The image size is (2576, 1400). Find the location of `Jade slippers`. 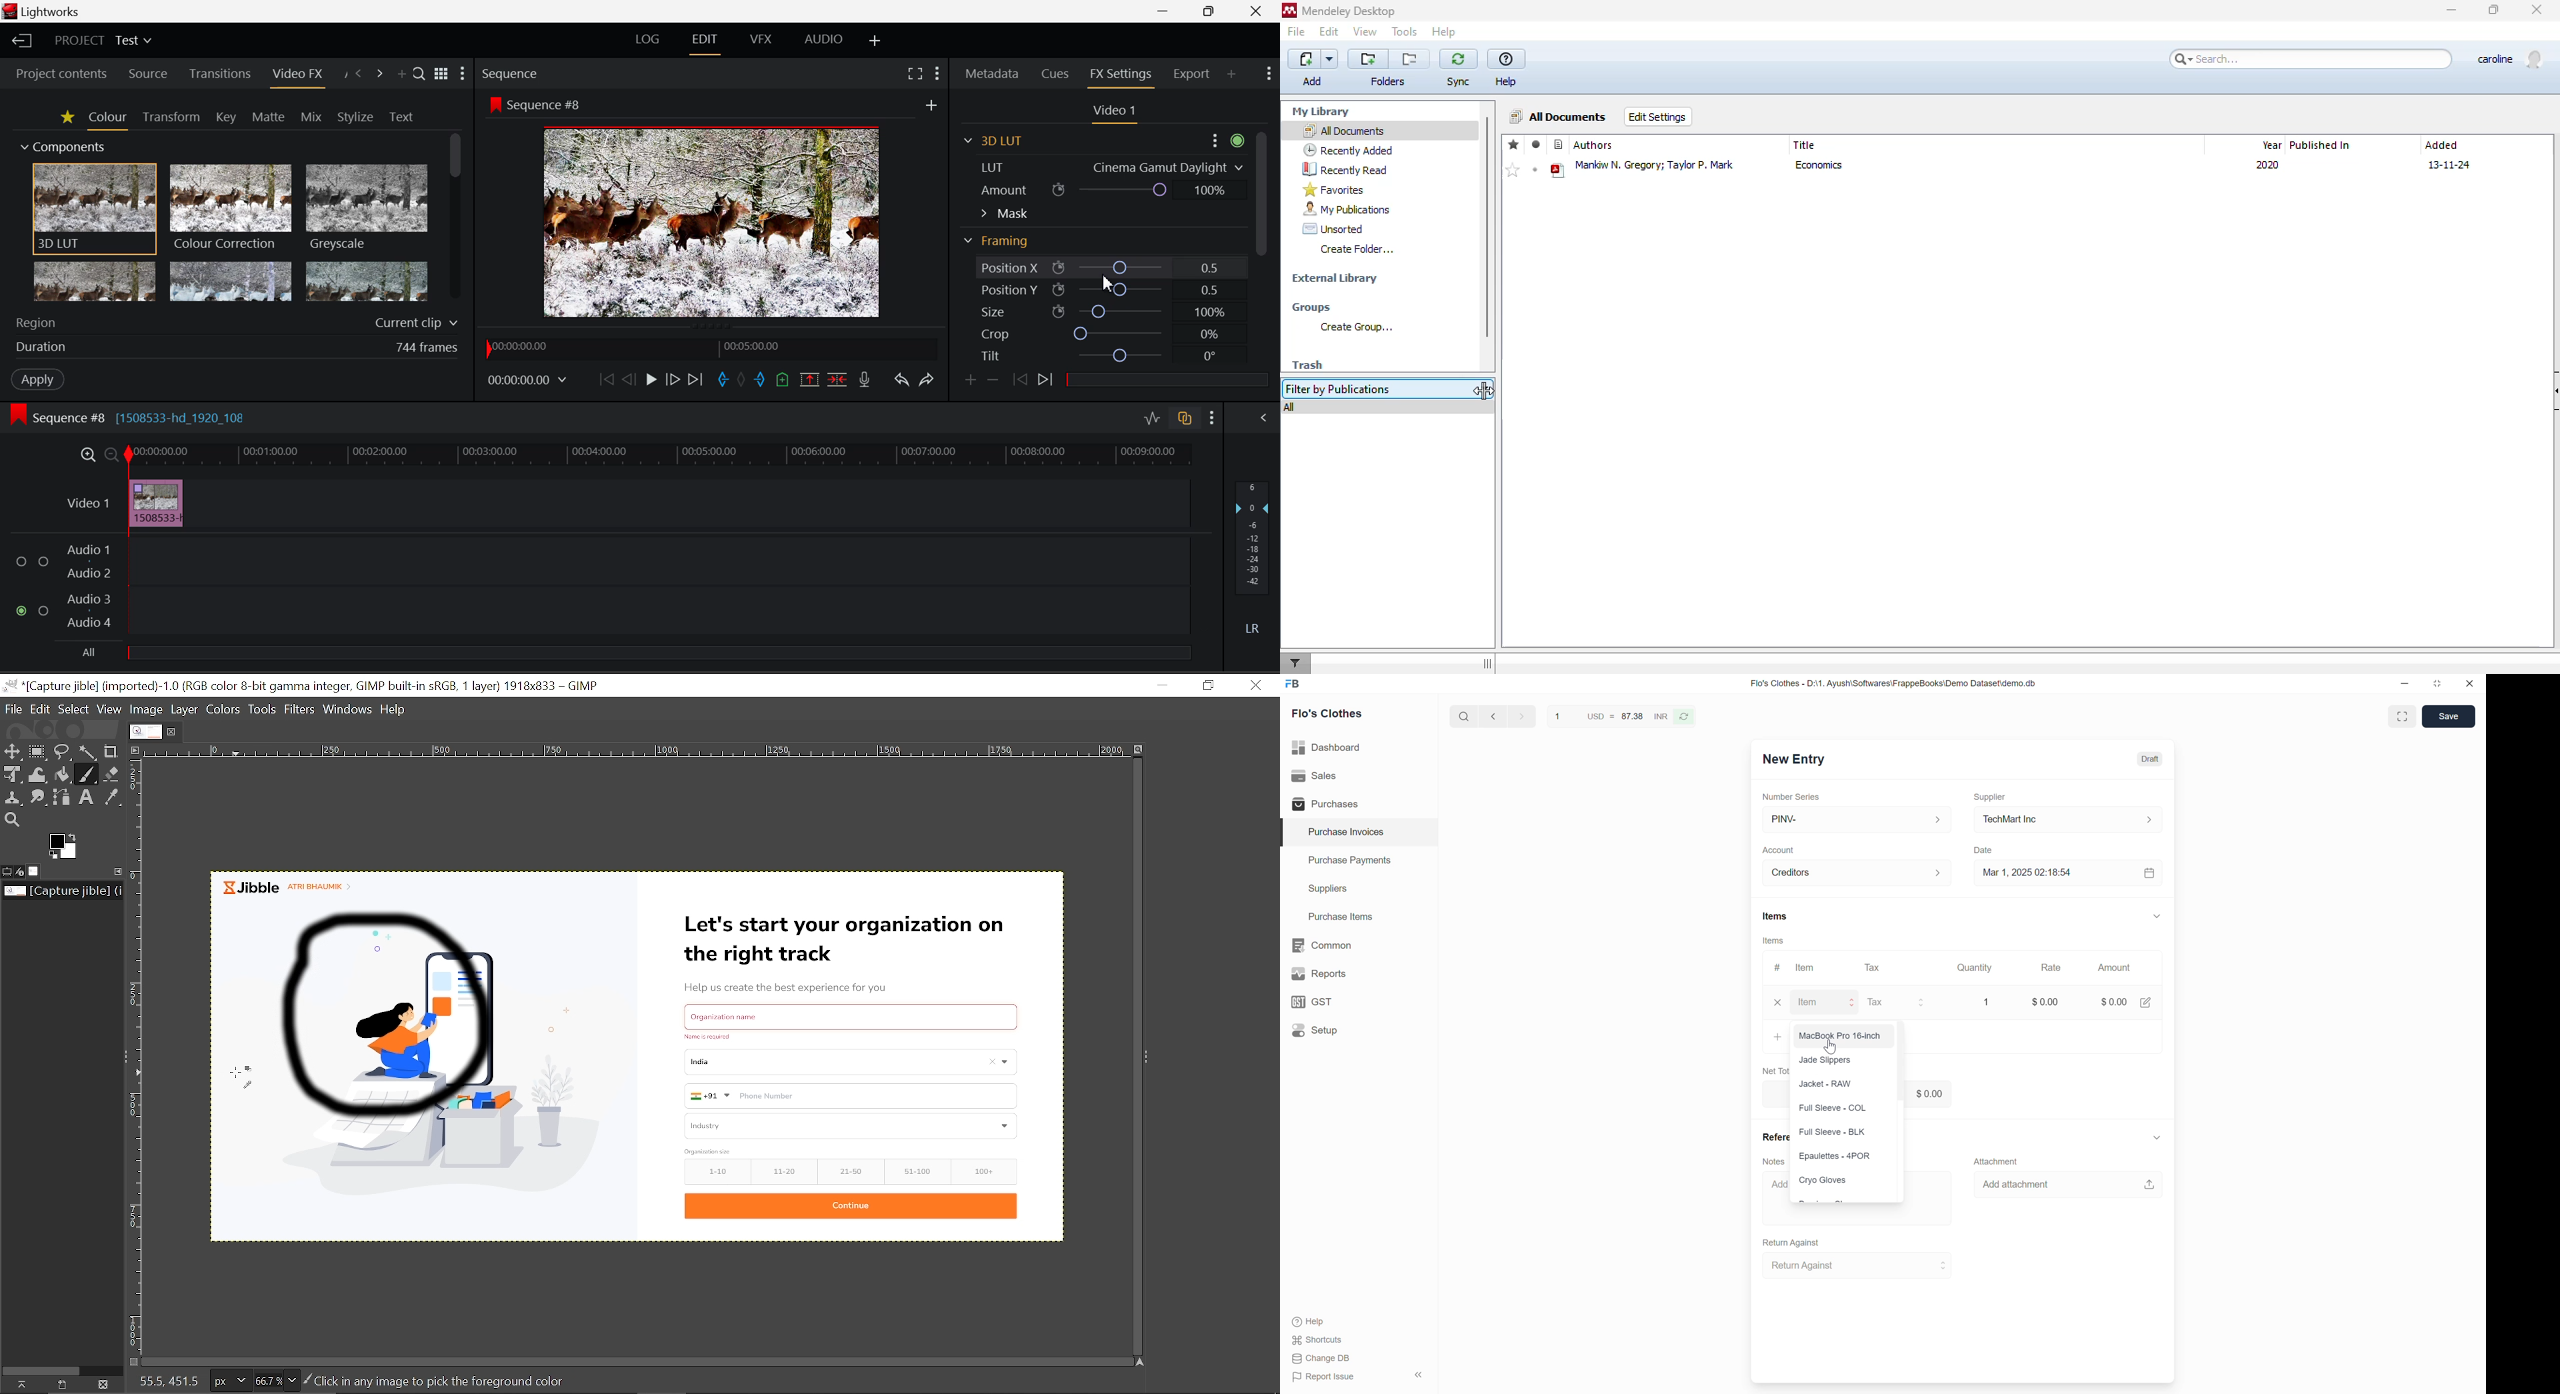

Jade slippers is located at coordinates (1828, 1060).